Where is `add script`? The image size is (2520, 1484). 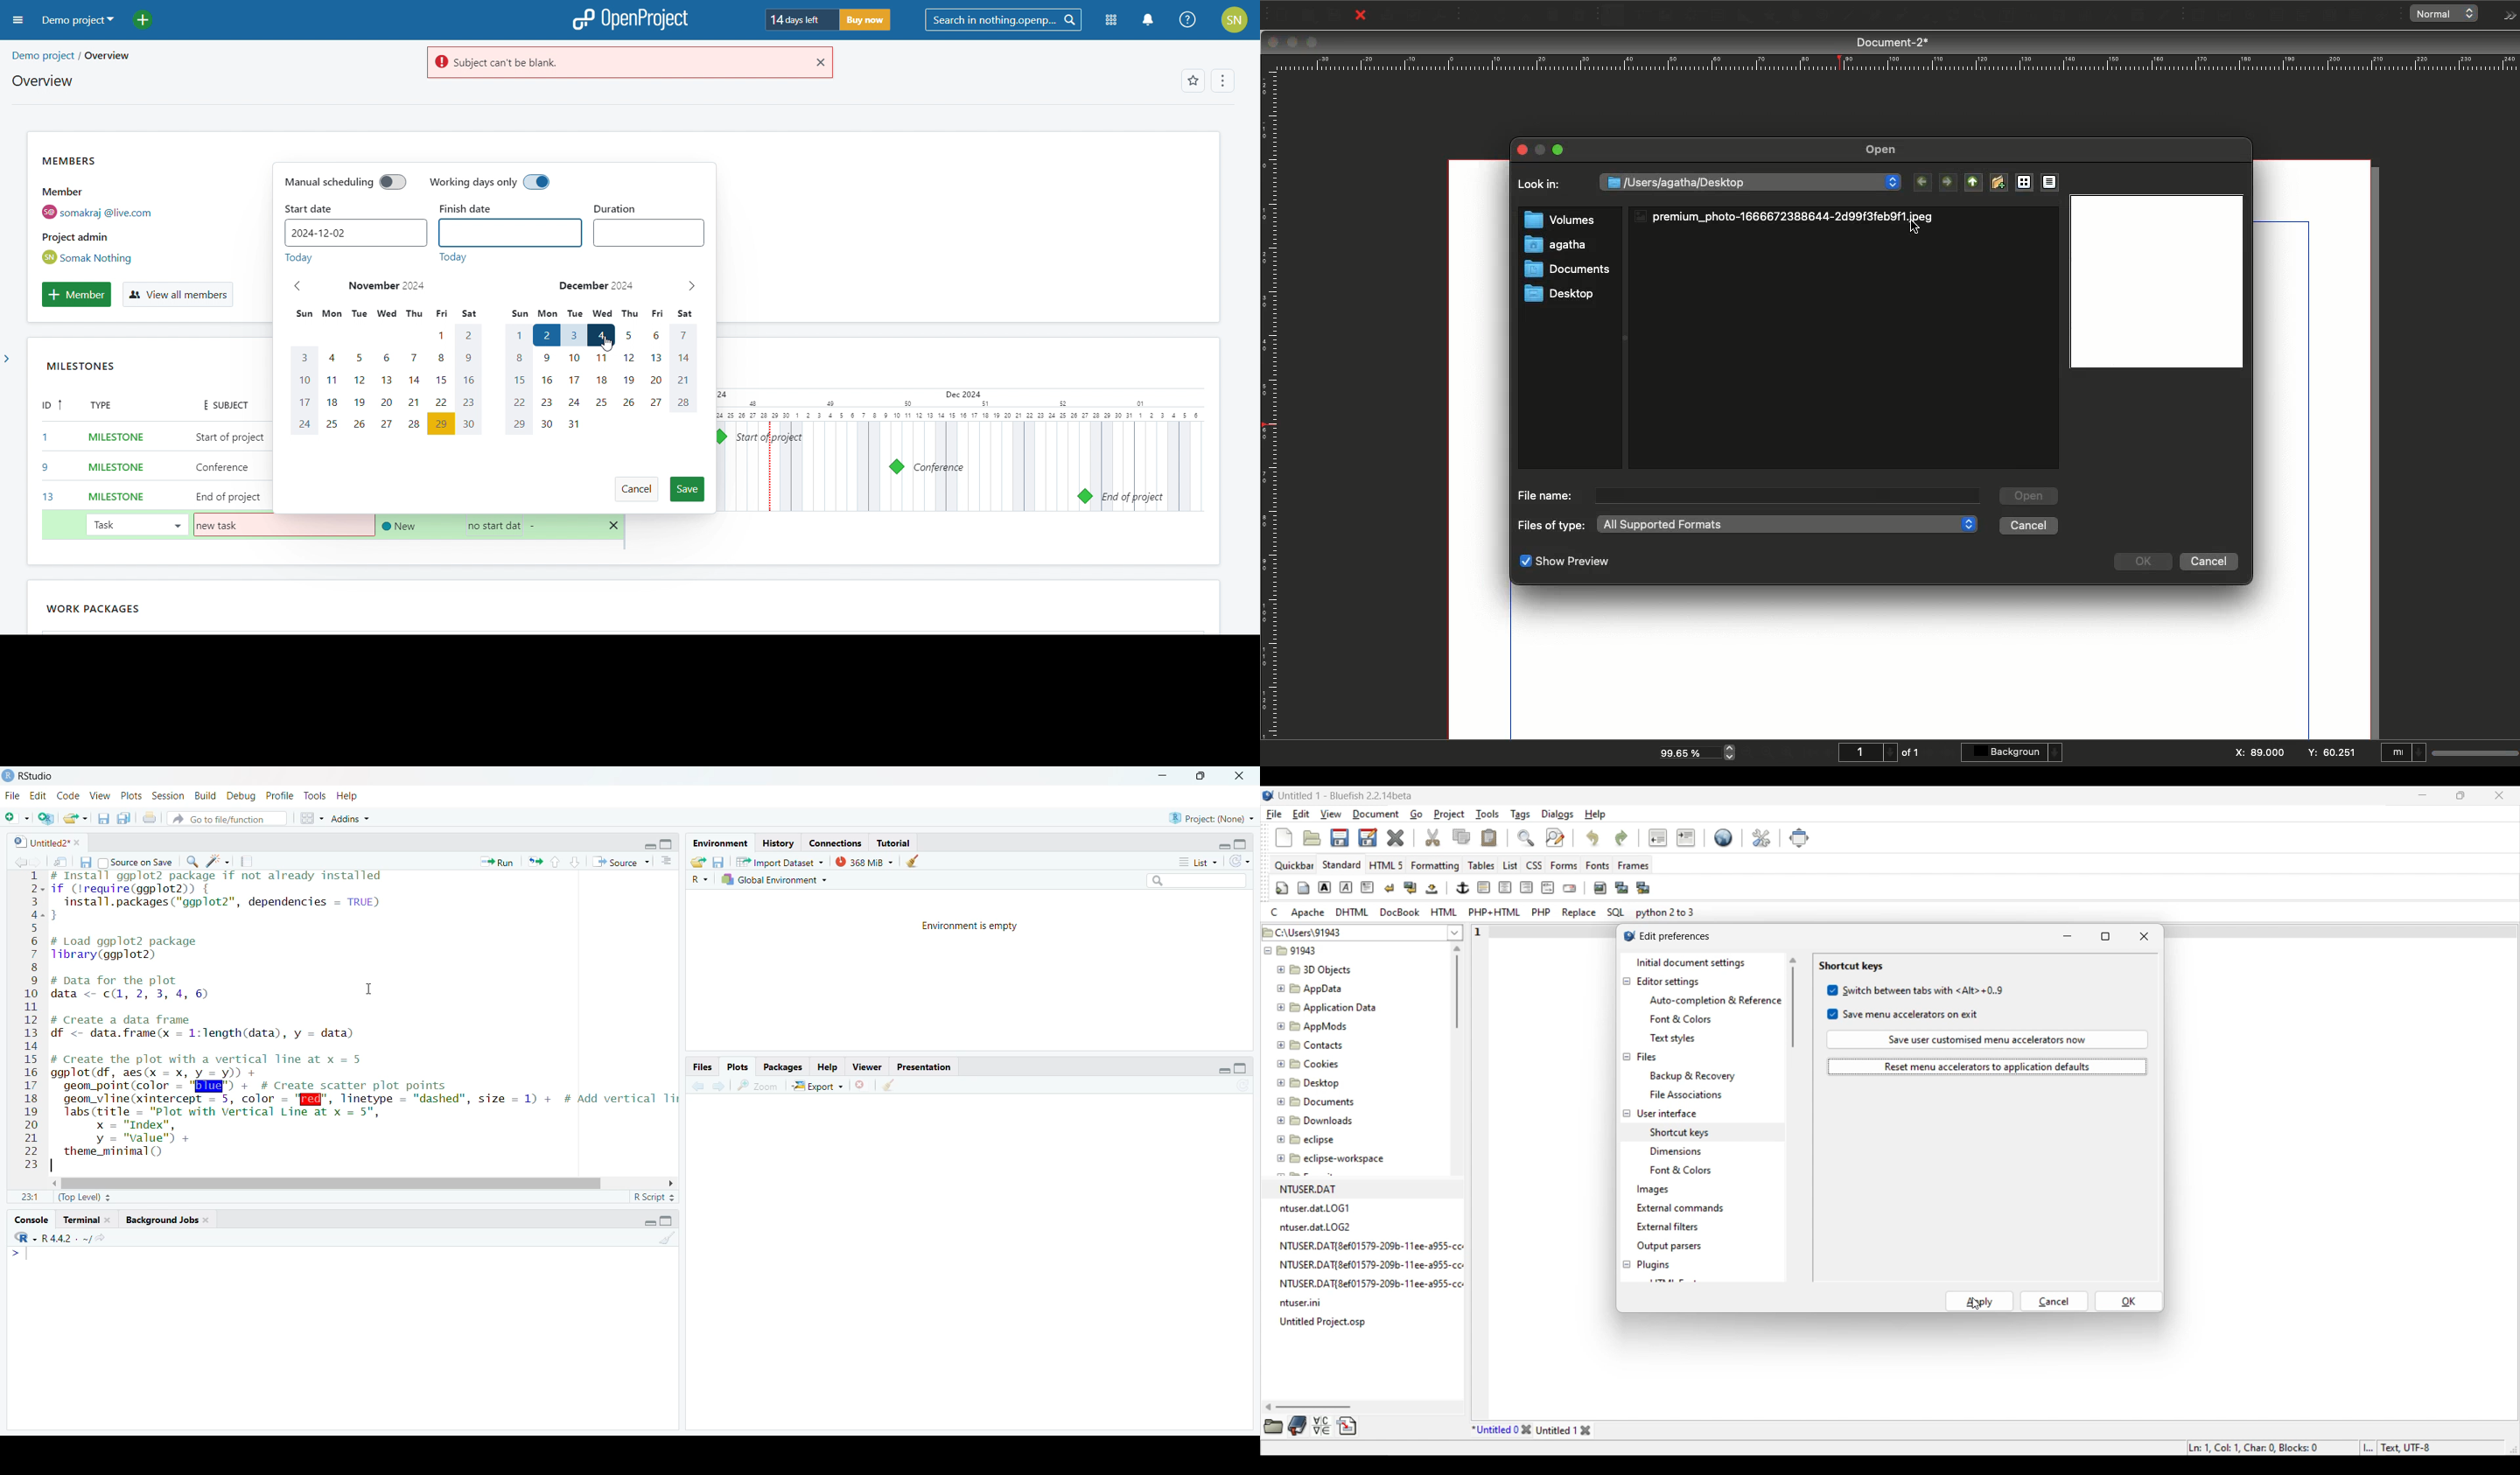
add script is located at coordinates (47, 818).